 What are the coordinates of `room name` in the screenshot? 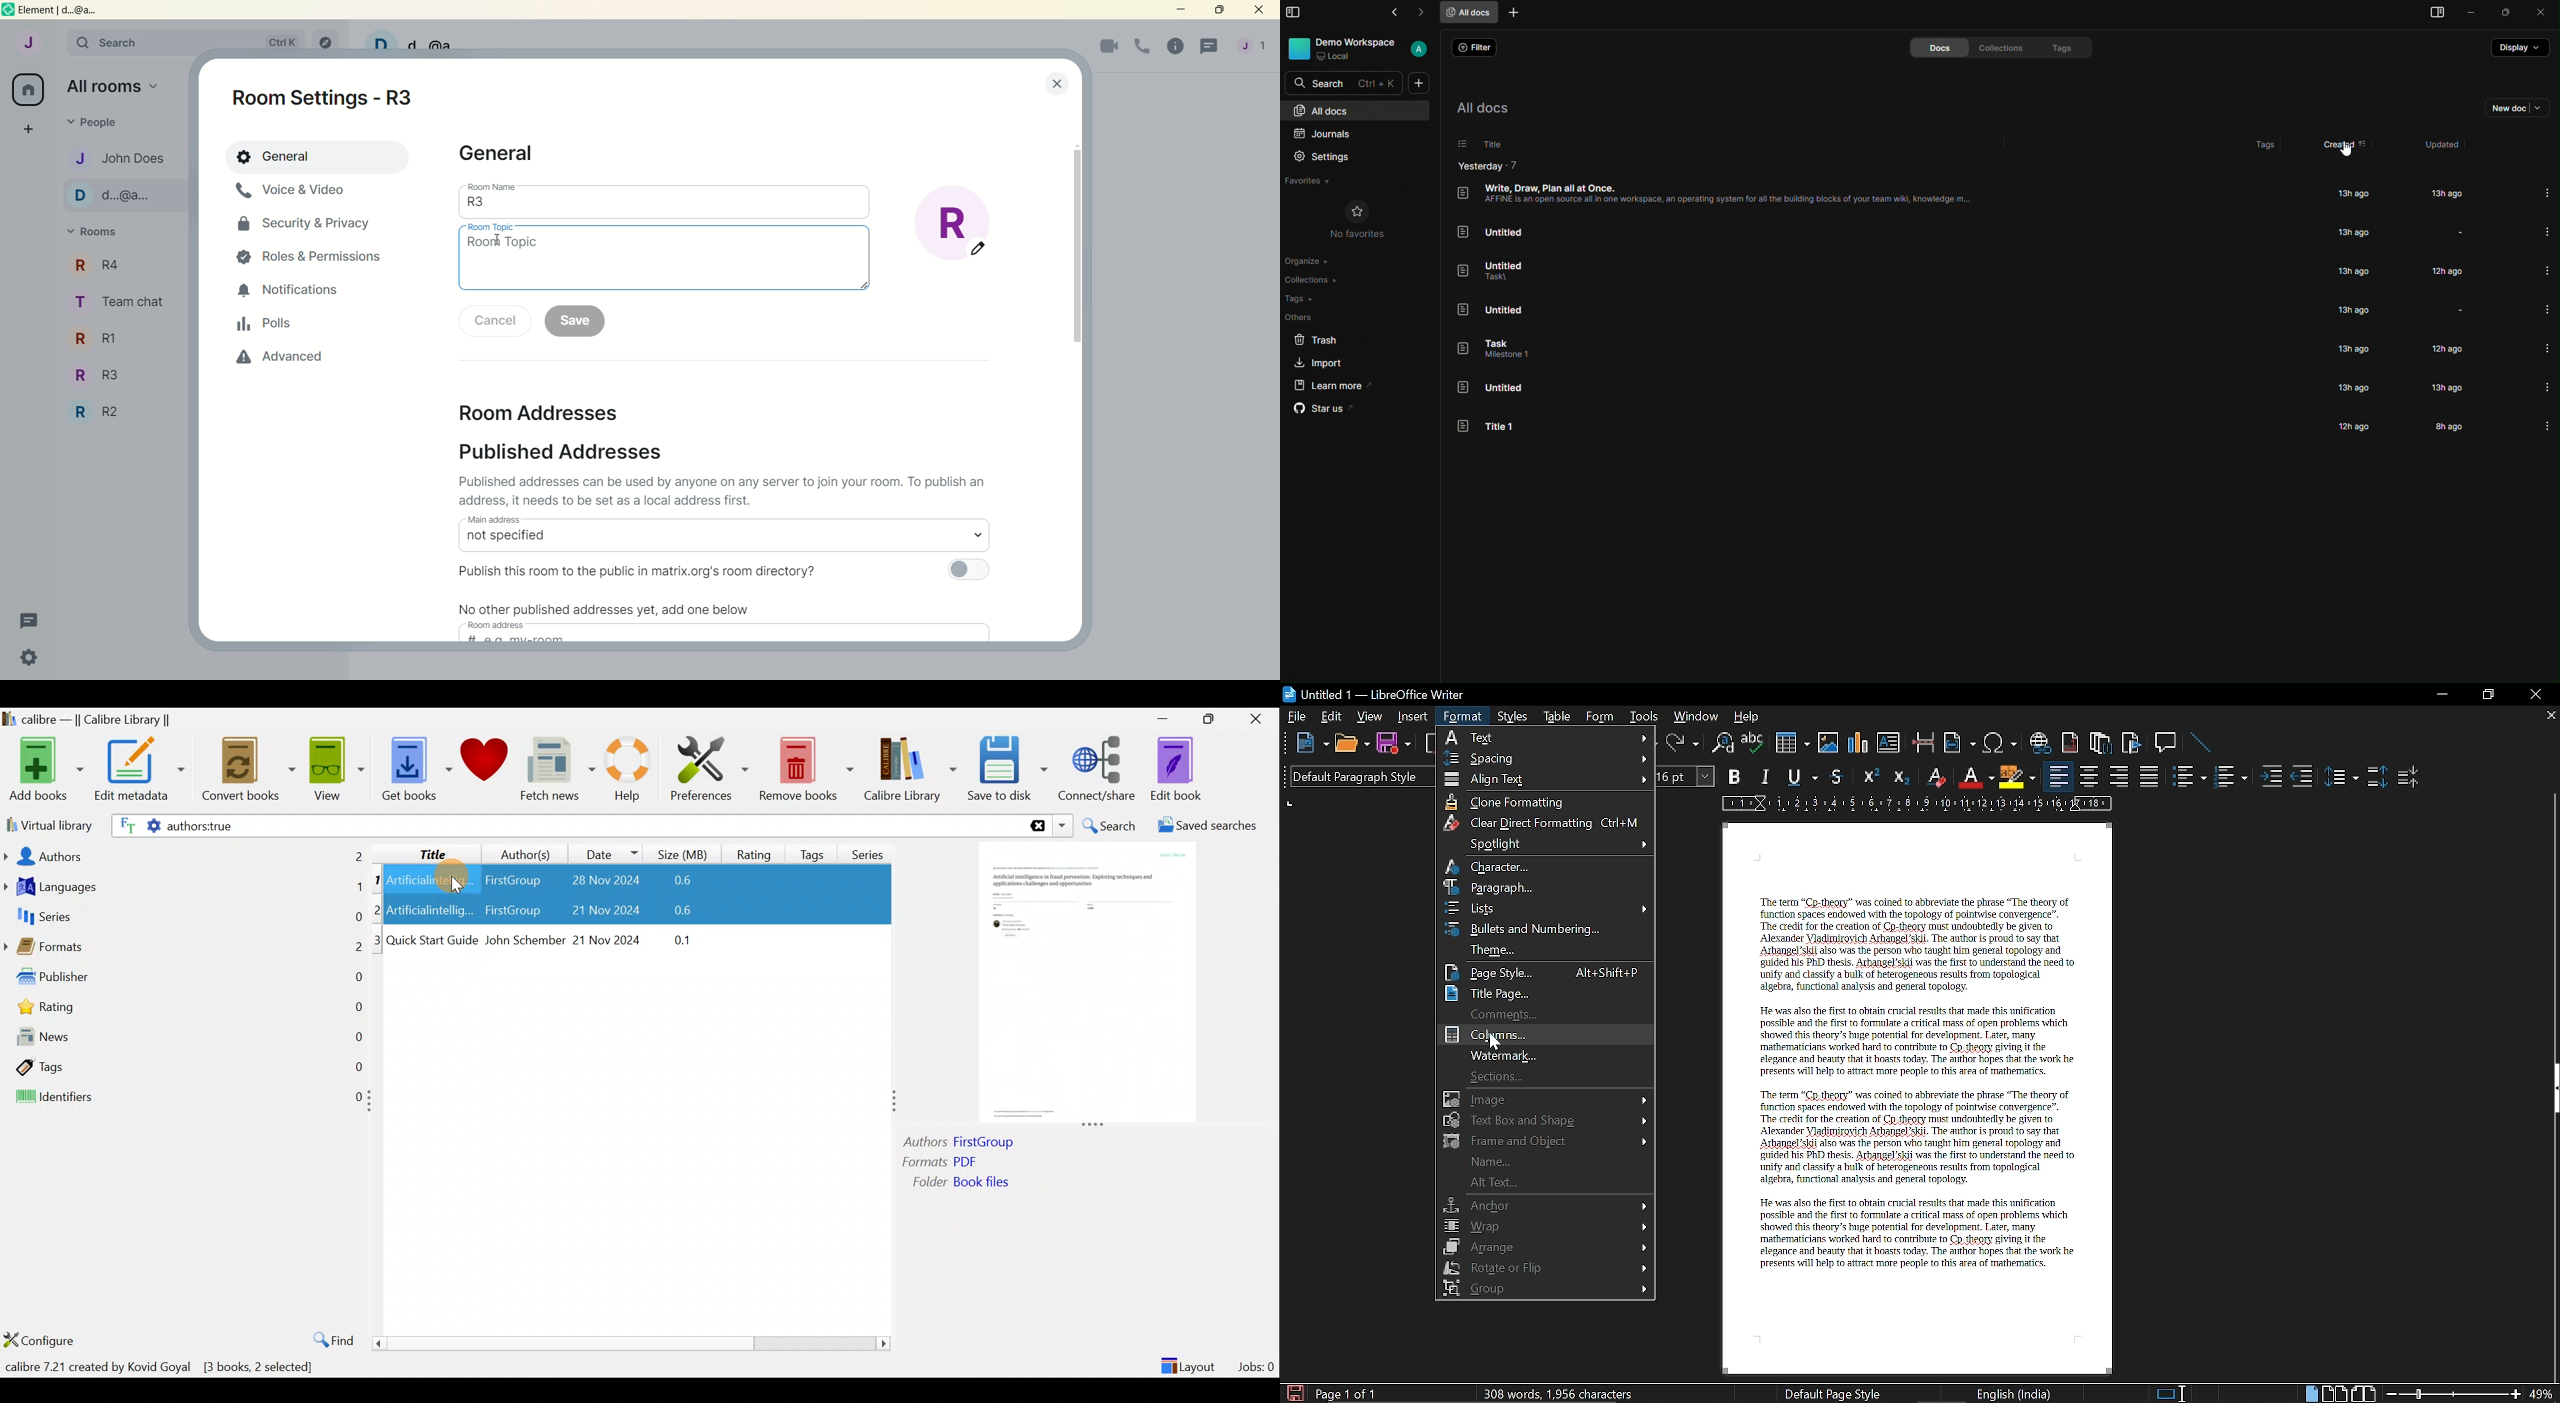 It's located at (494, 187).